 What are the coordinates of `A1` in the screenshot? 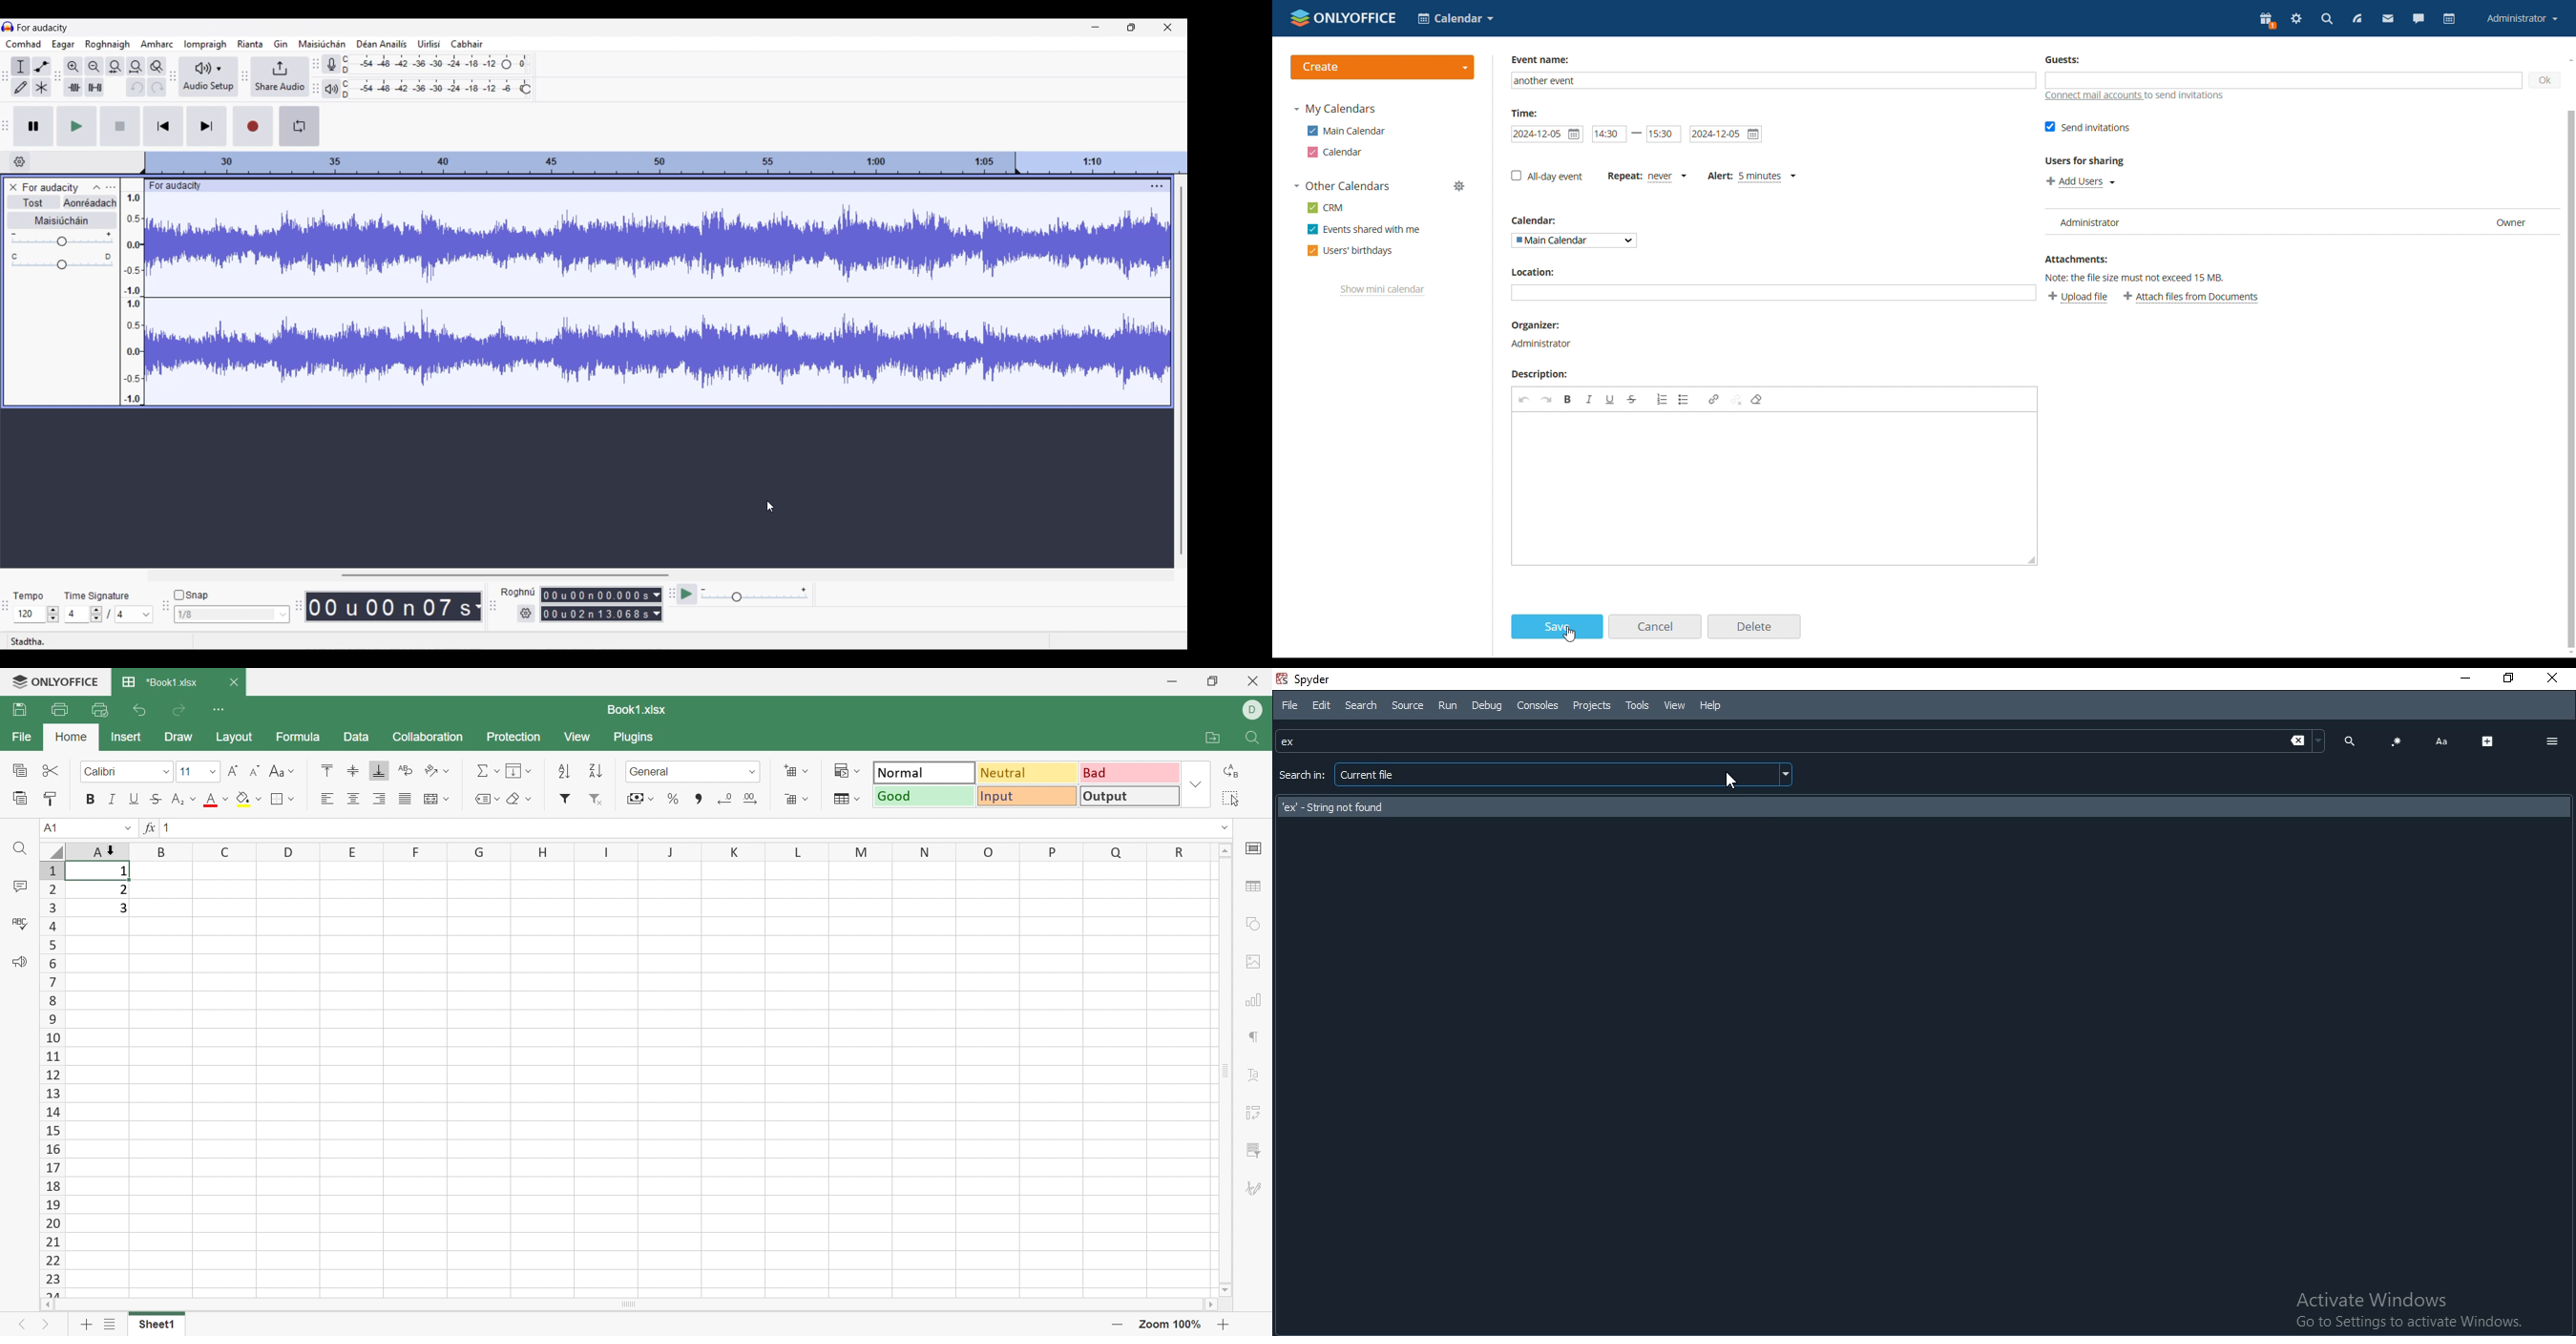 It's located at (48, 827).